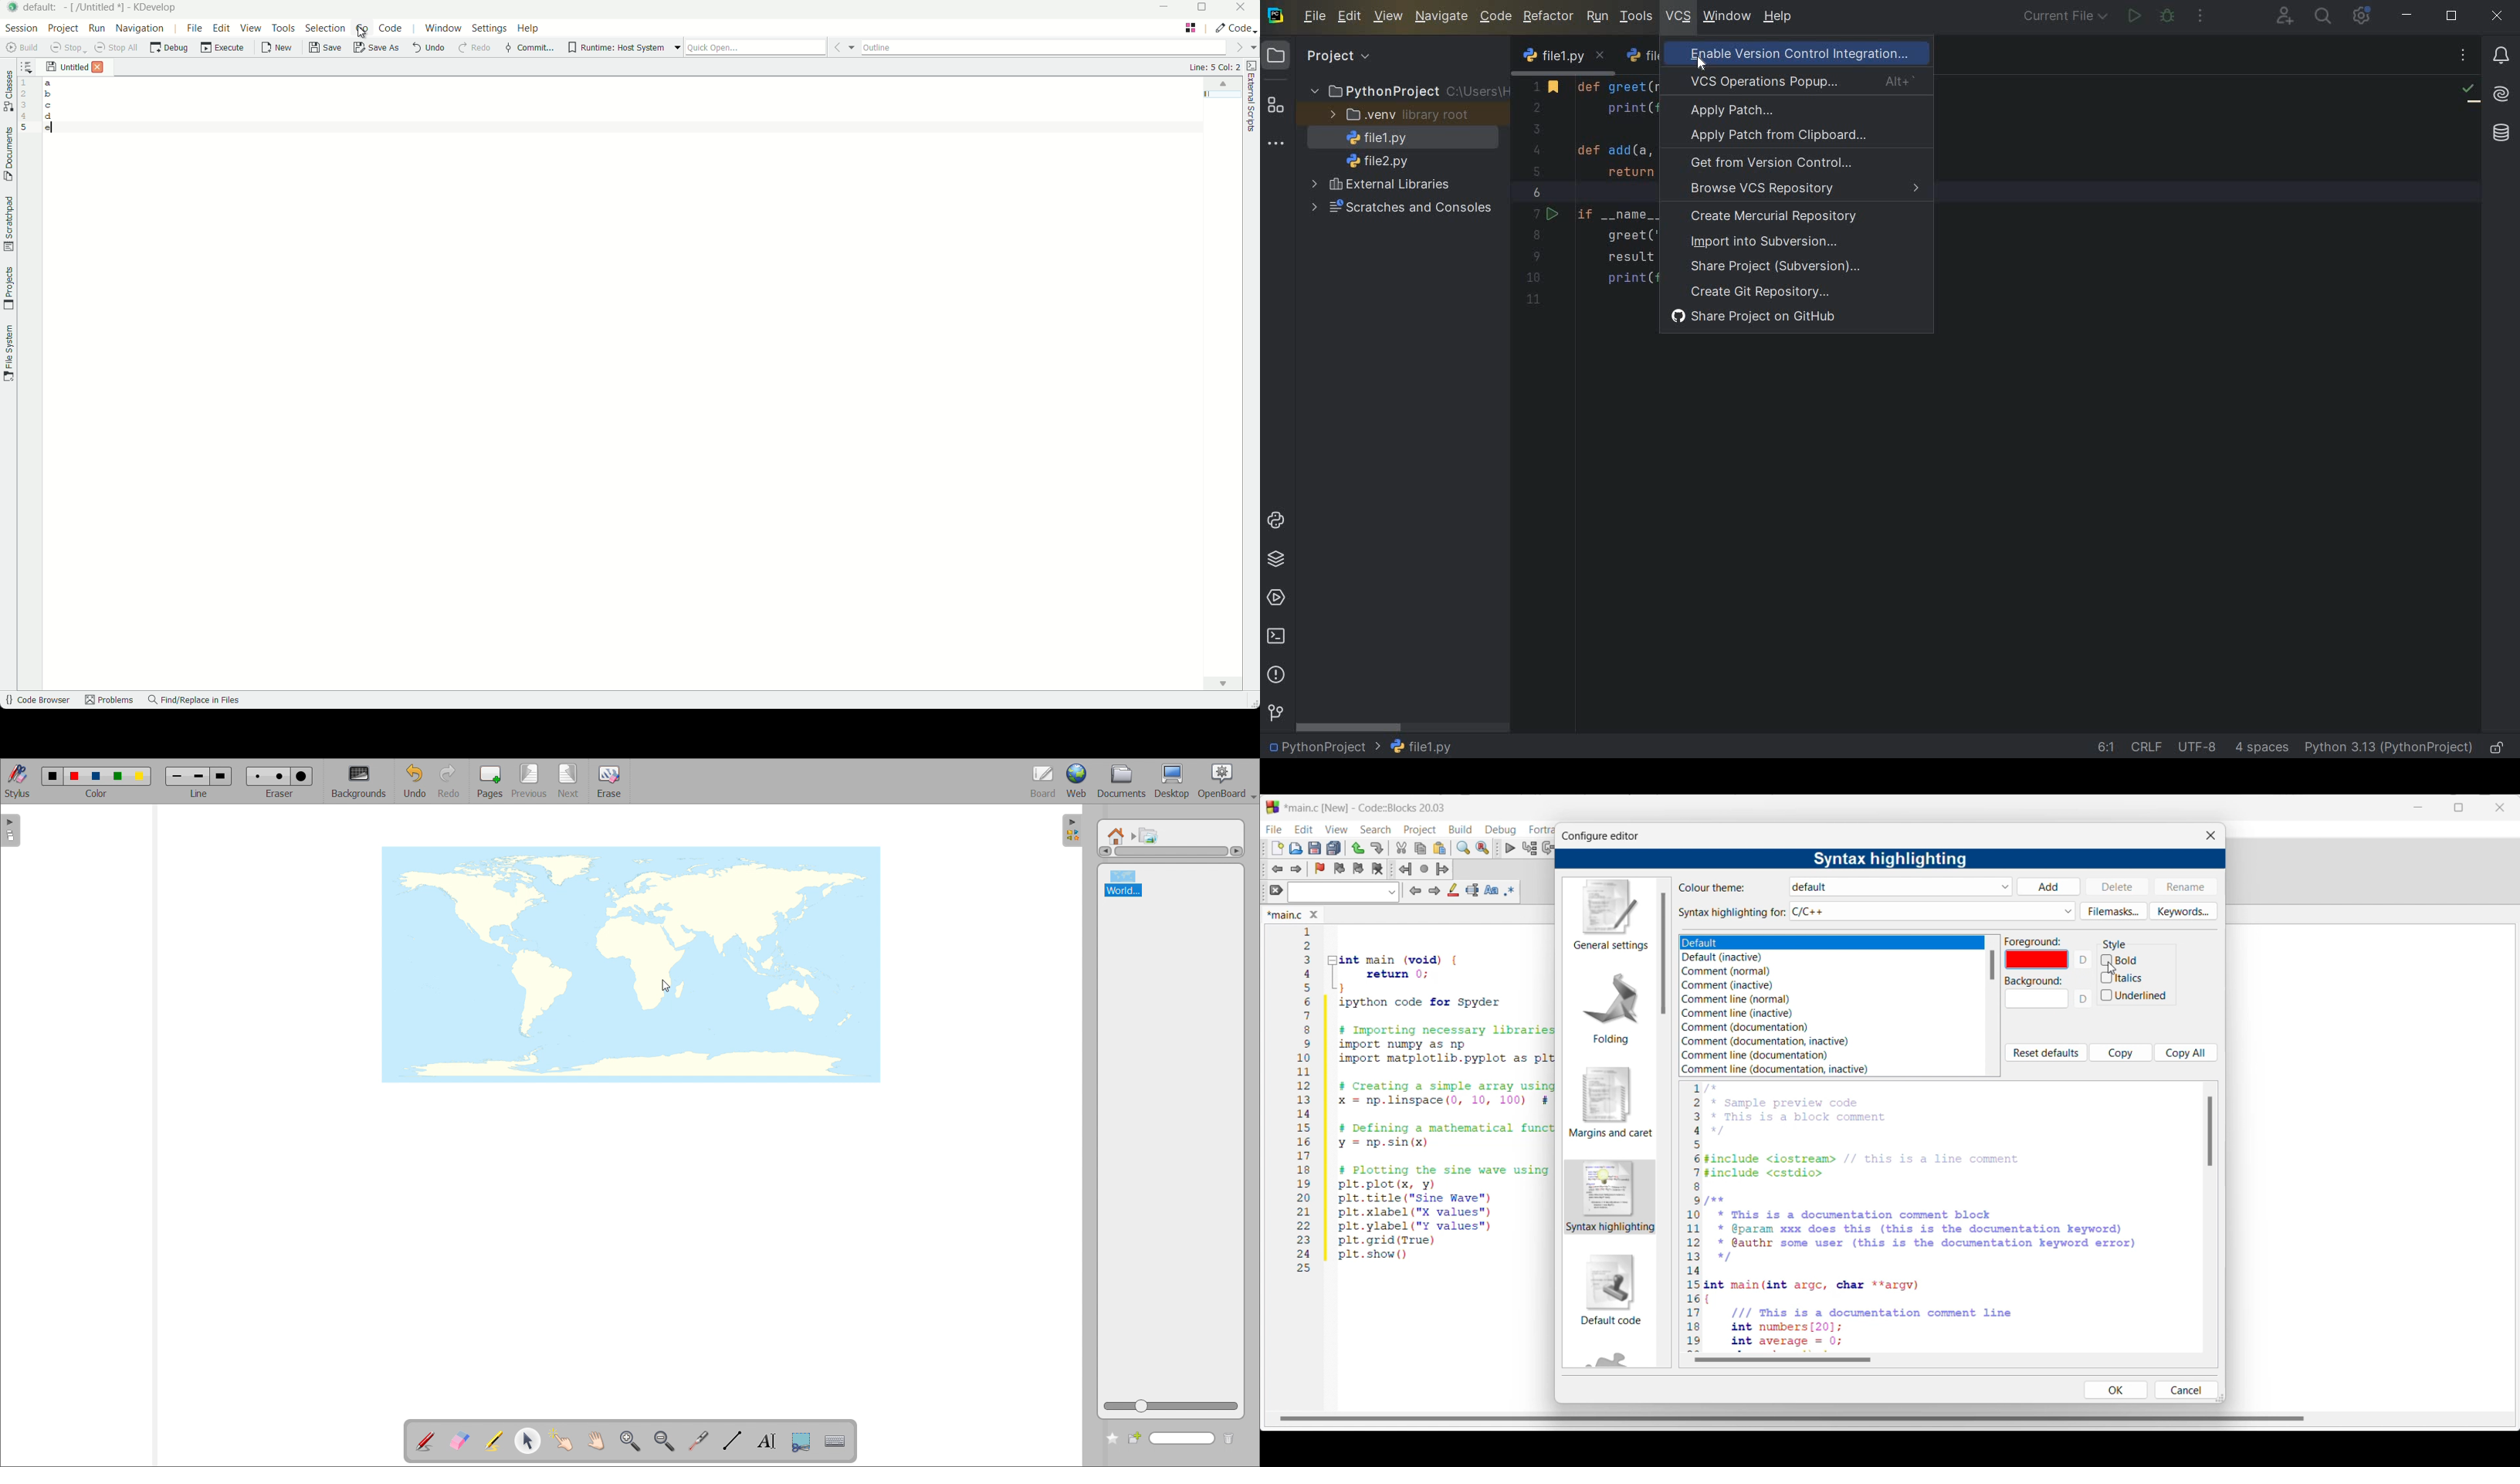  Describe the element at coordinates (49, 83) in the screenshot. I see `a` at that location.